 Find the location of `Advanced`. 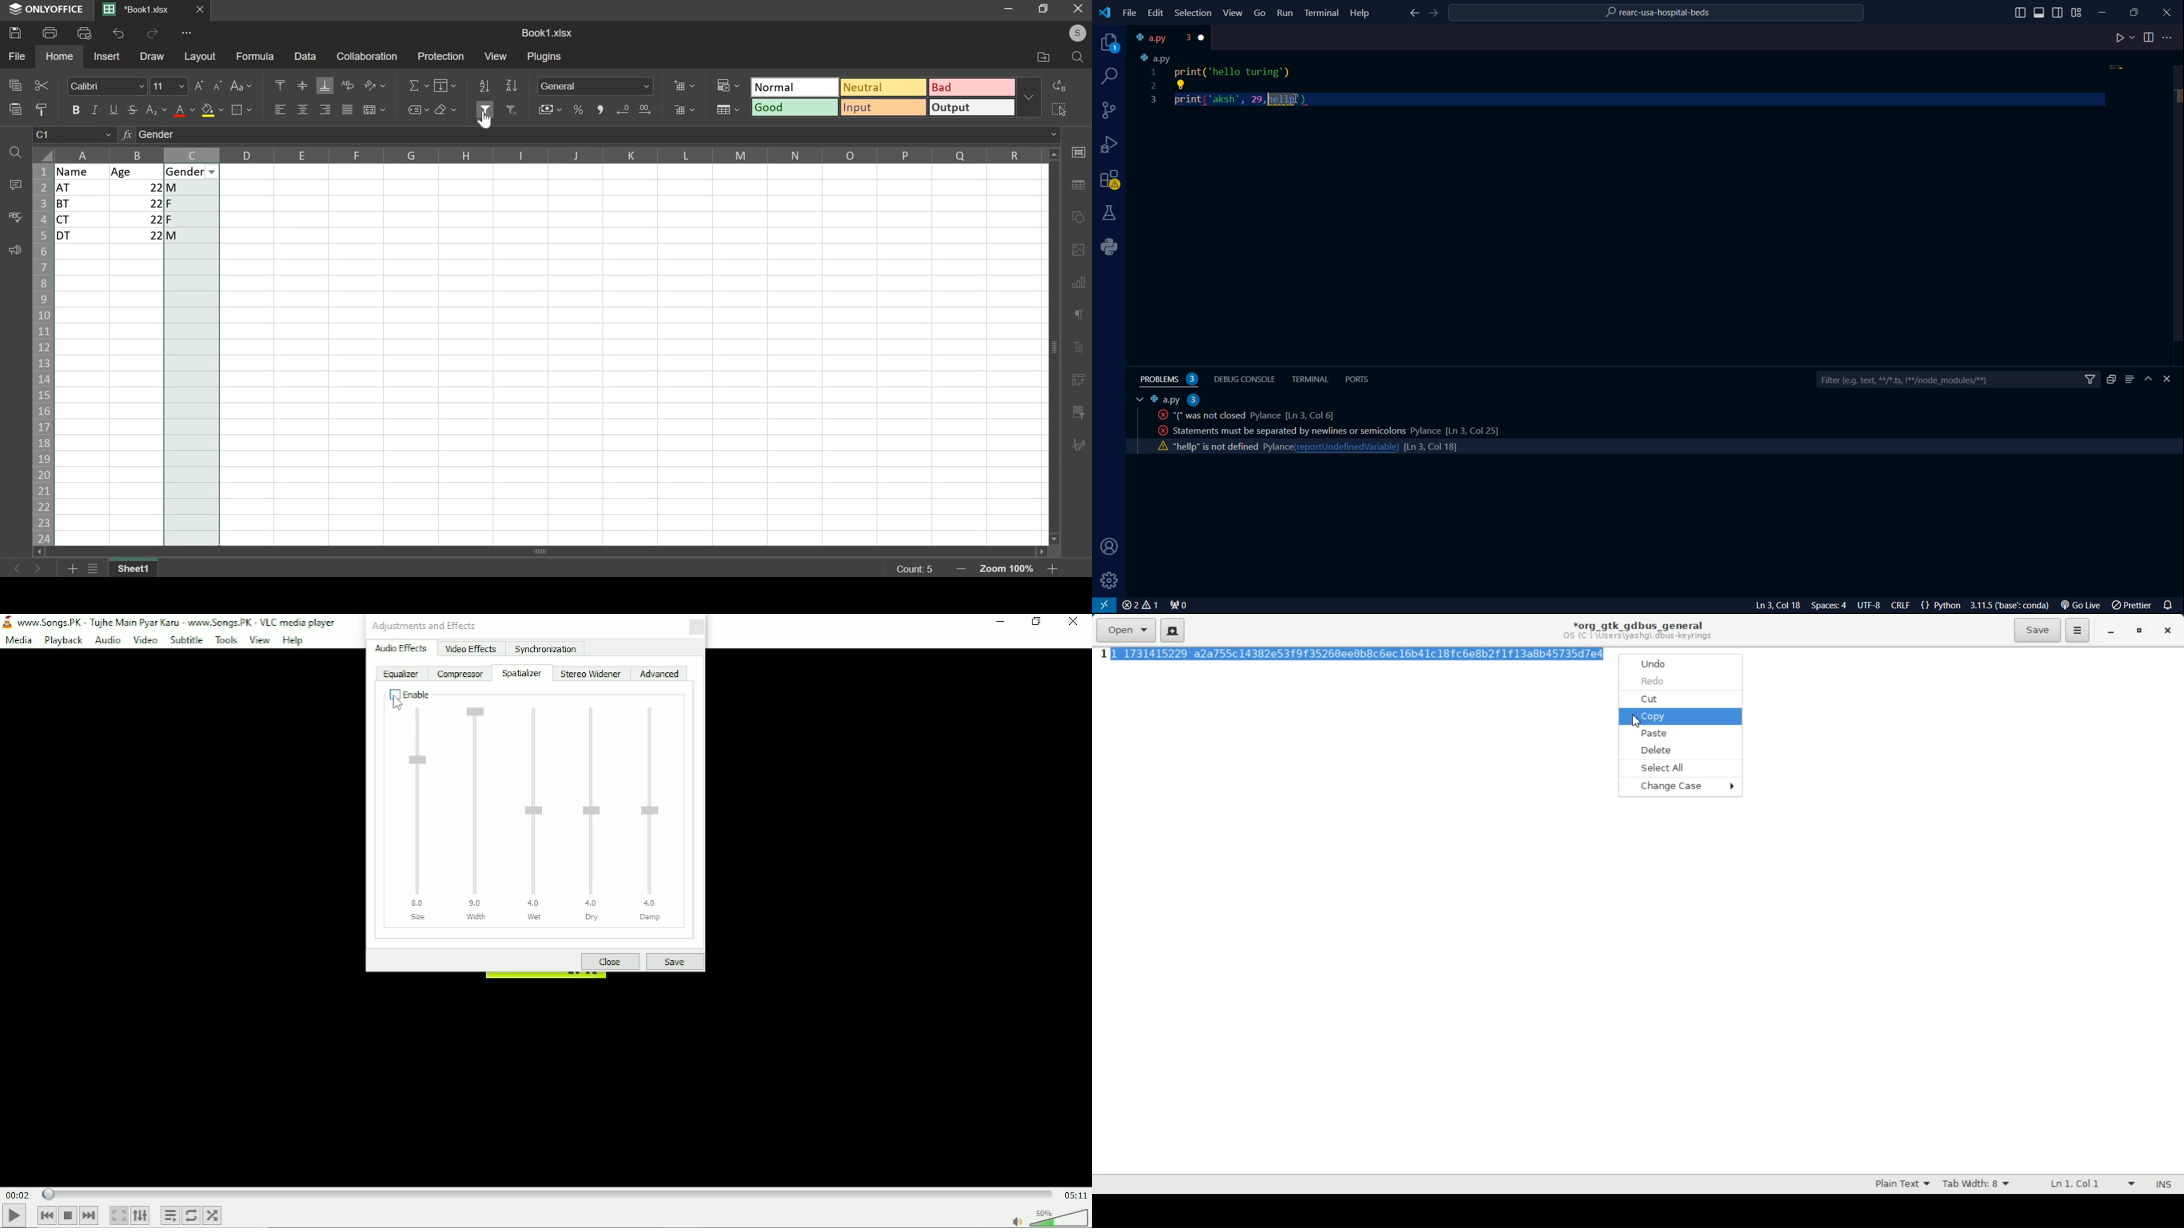

Advanced is located at coordinates (659, 674).